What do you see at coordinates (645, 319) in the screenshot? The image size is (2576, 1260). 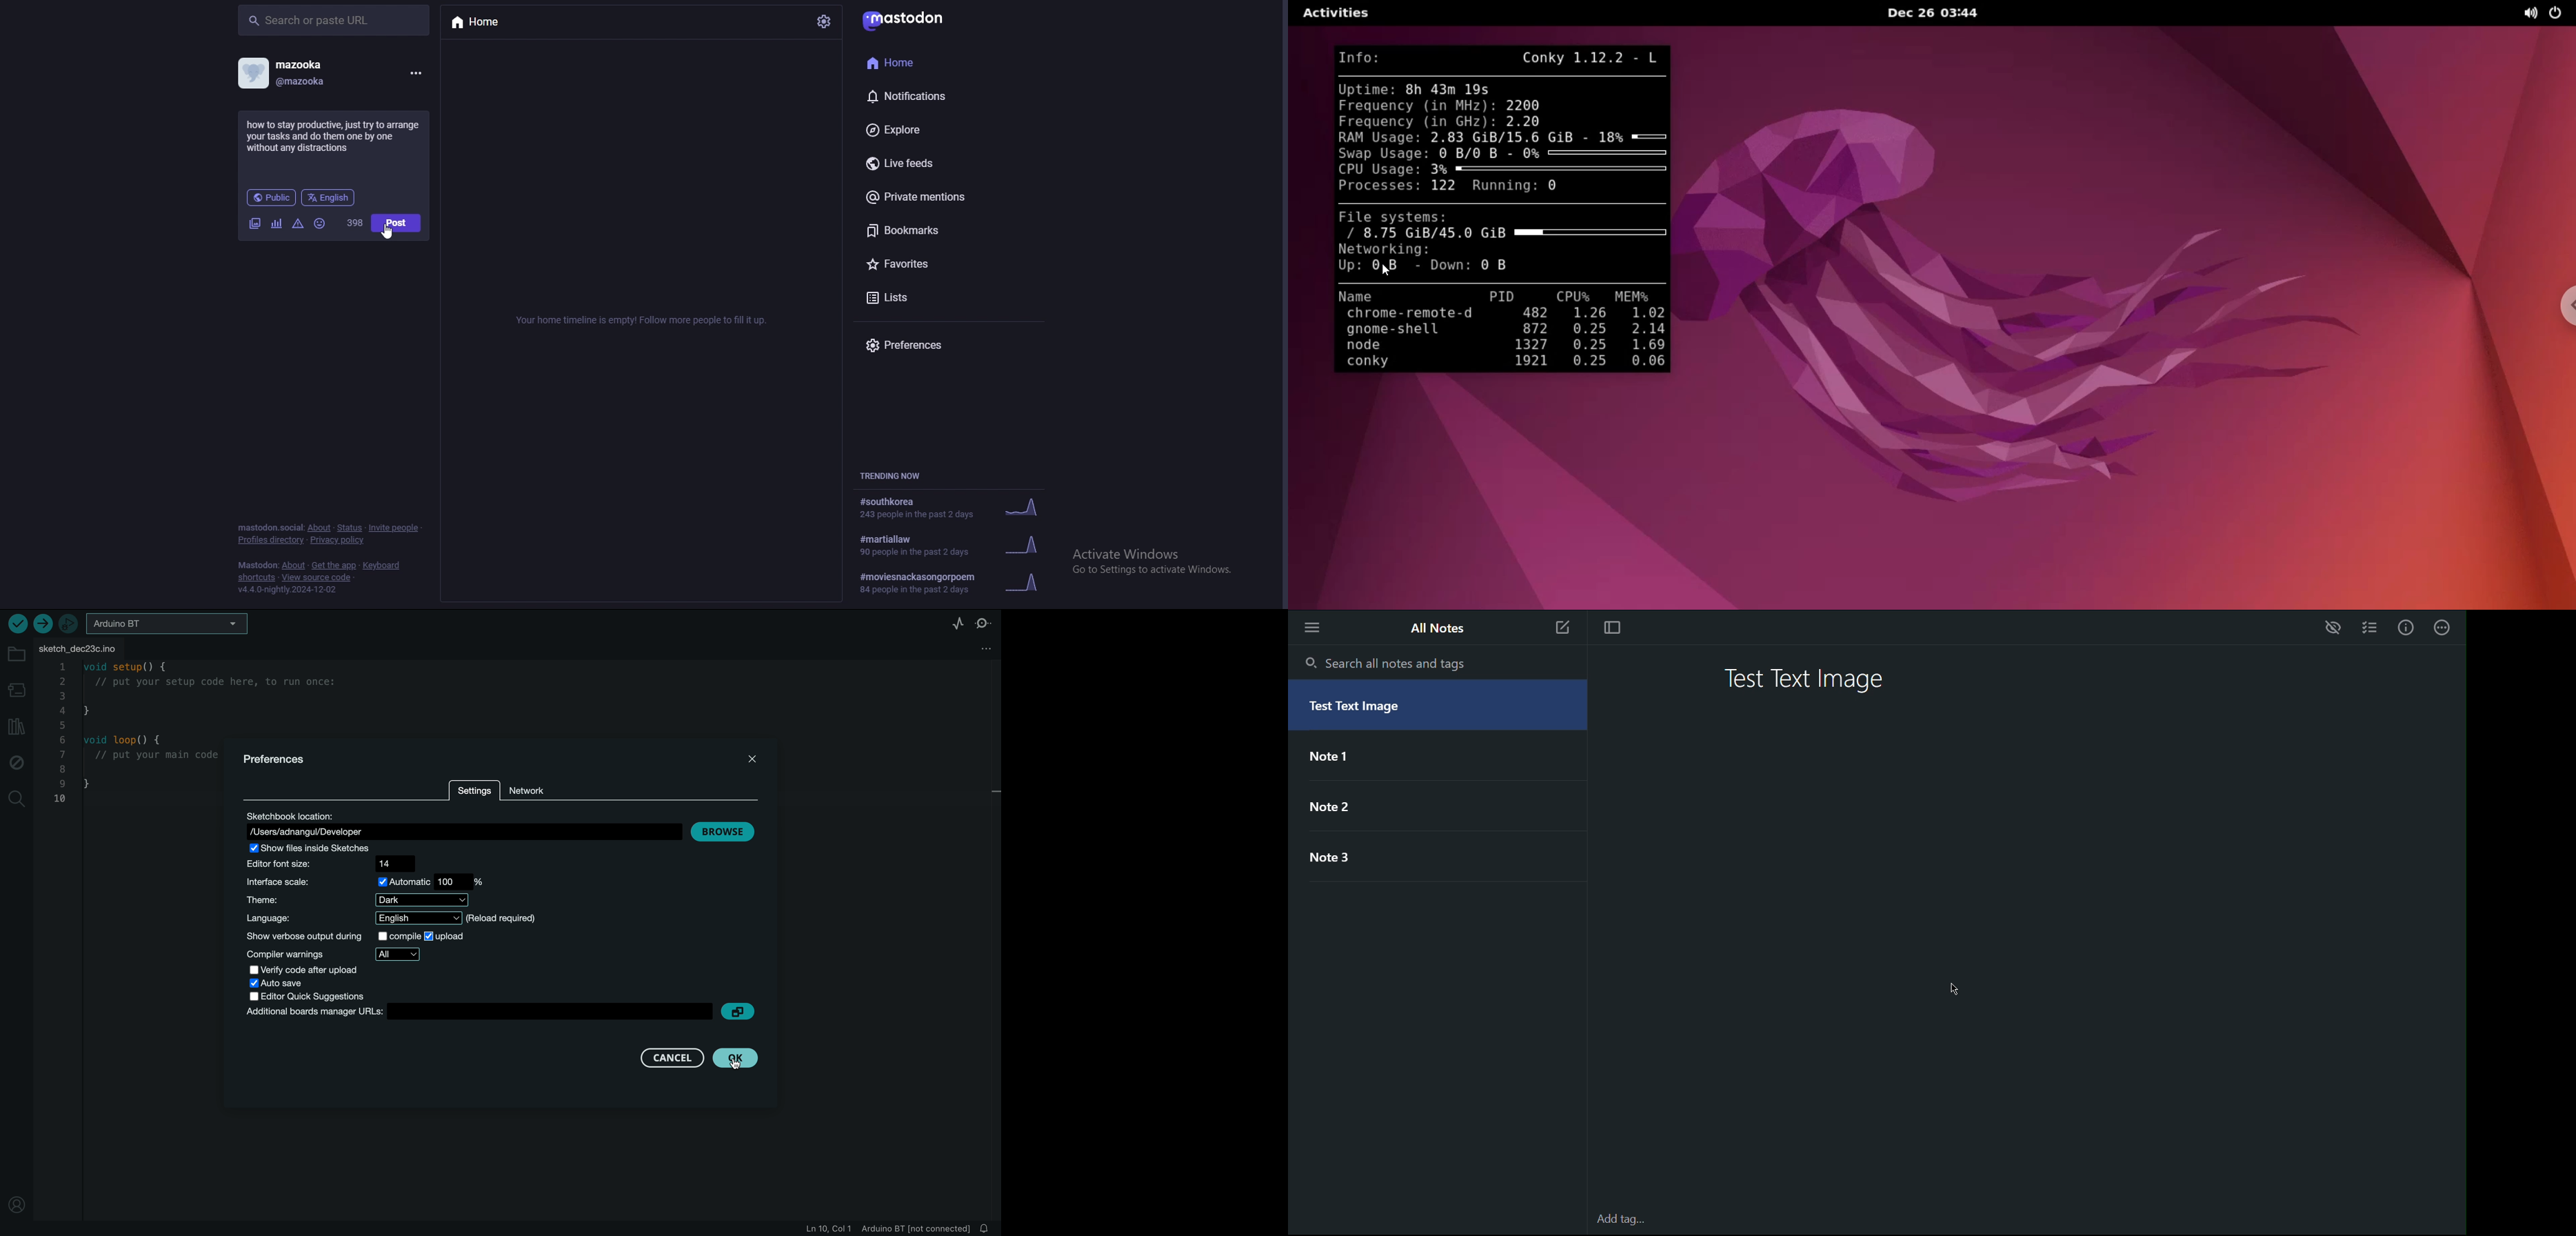 I see `info` at bounding box center [645, 319].